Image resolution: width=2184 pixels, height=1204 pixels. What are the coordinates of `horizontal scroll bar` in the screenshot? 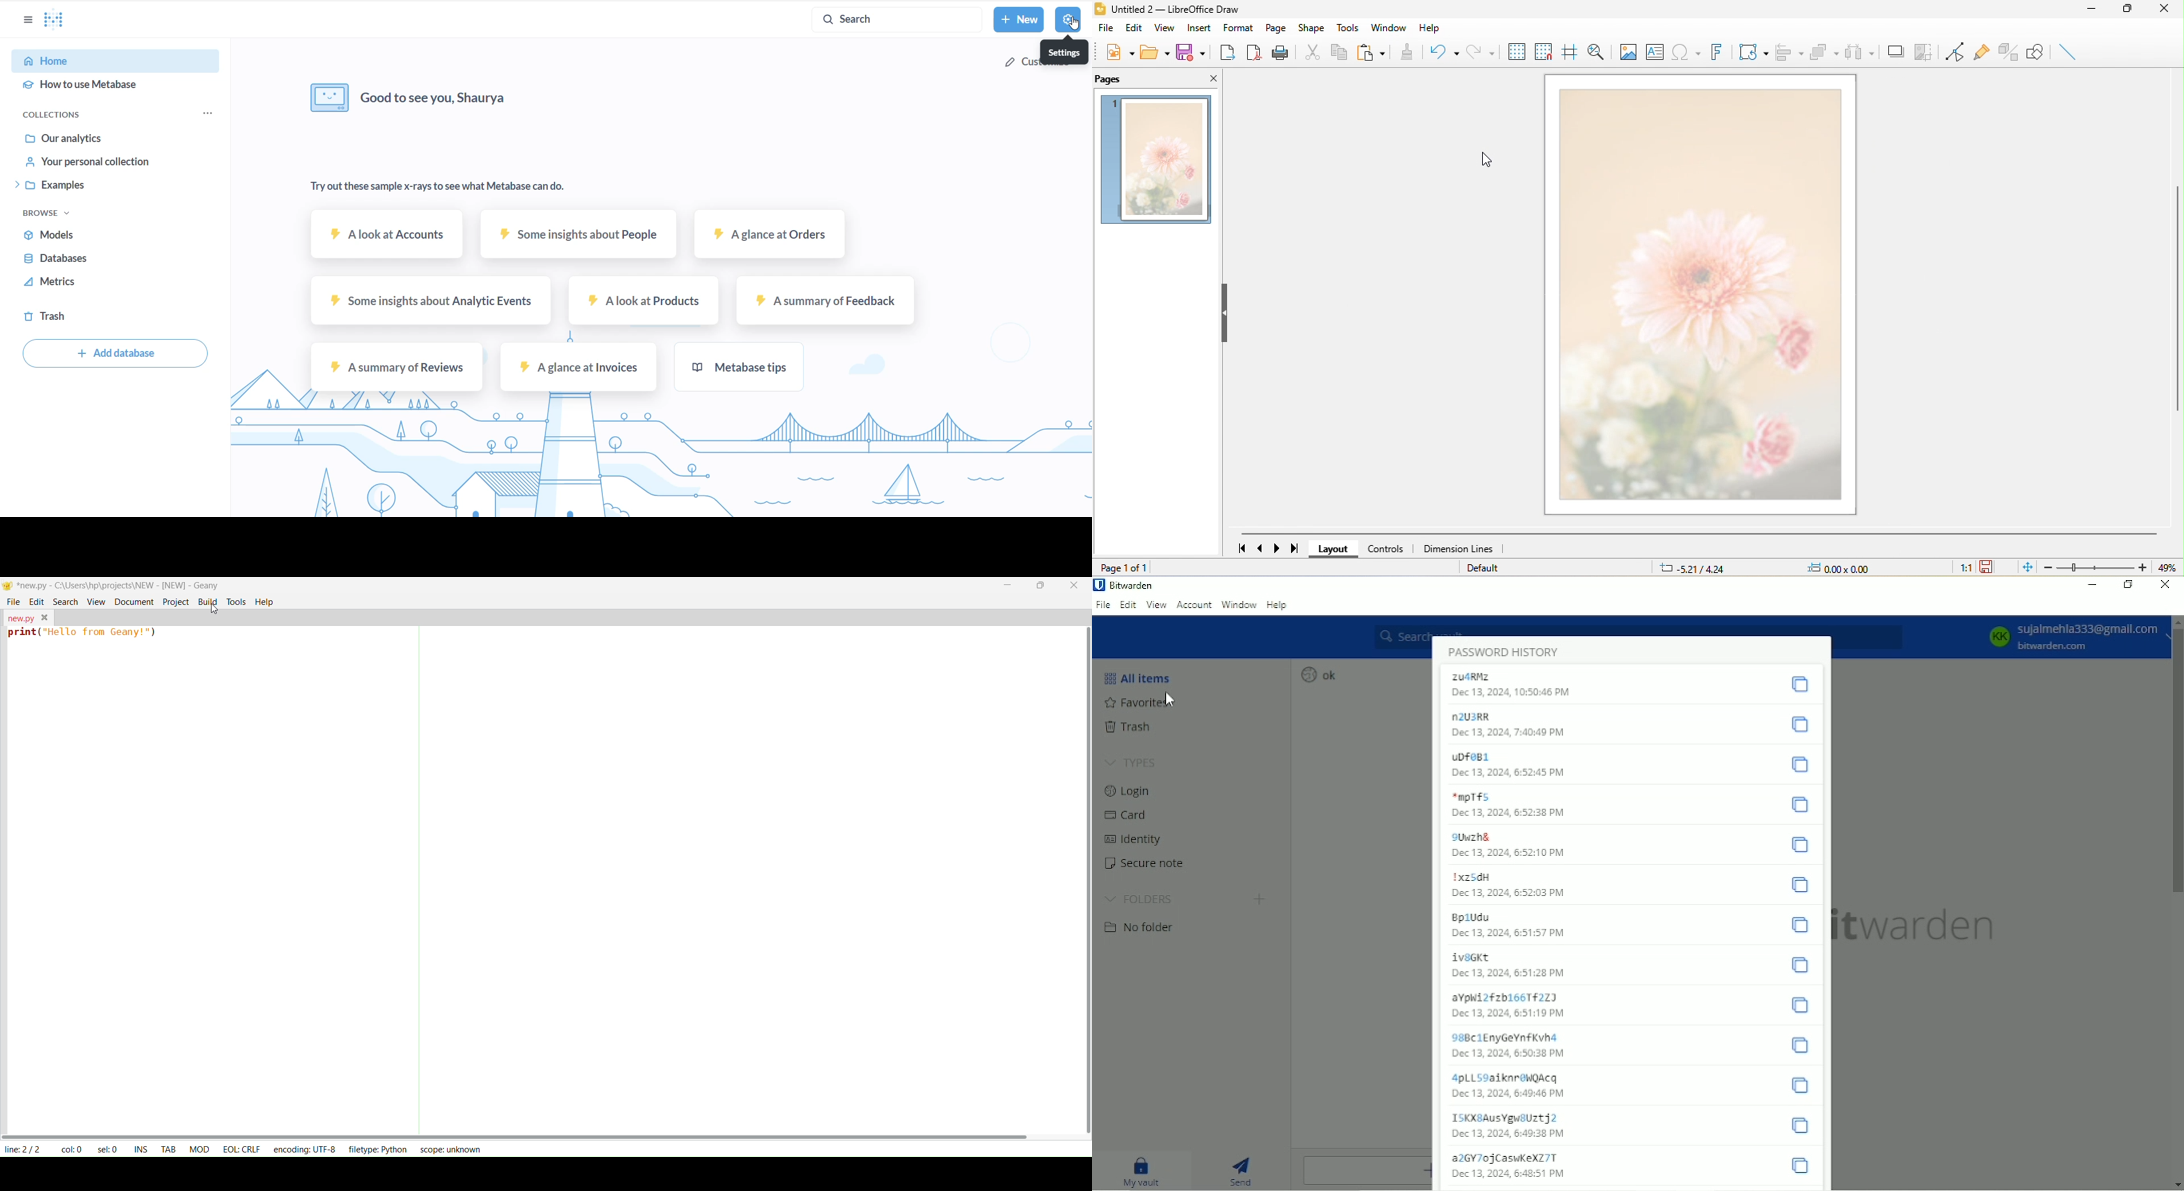 It's located at (1699, 534).